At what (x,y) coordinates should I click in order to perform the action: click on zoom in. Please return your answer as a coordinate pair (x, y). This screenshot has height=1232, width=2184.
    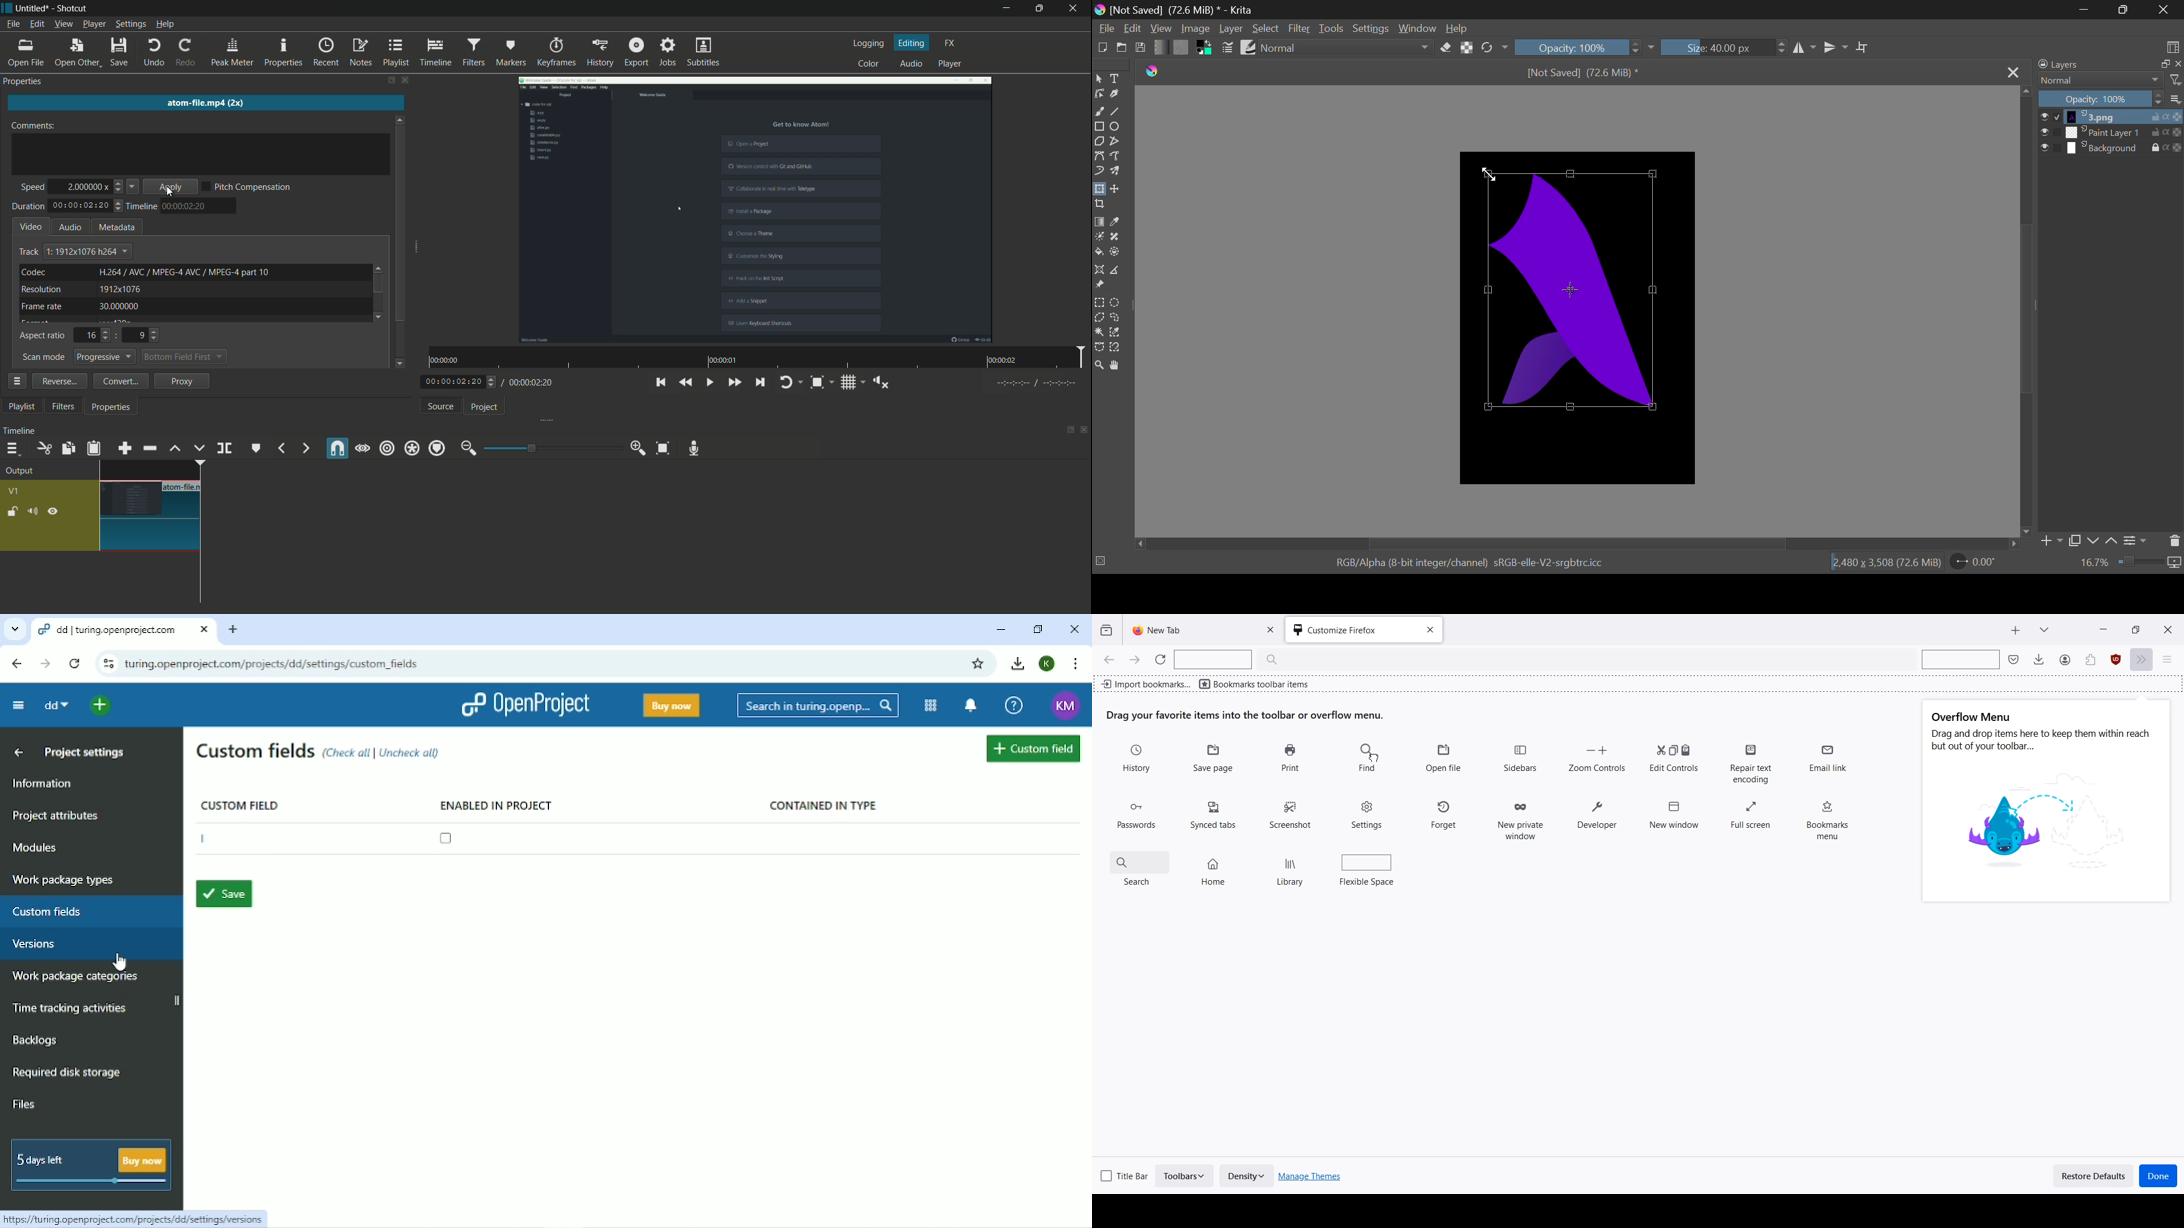
    Looking at the image, I should click on (640, 447).